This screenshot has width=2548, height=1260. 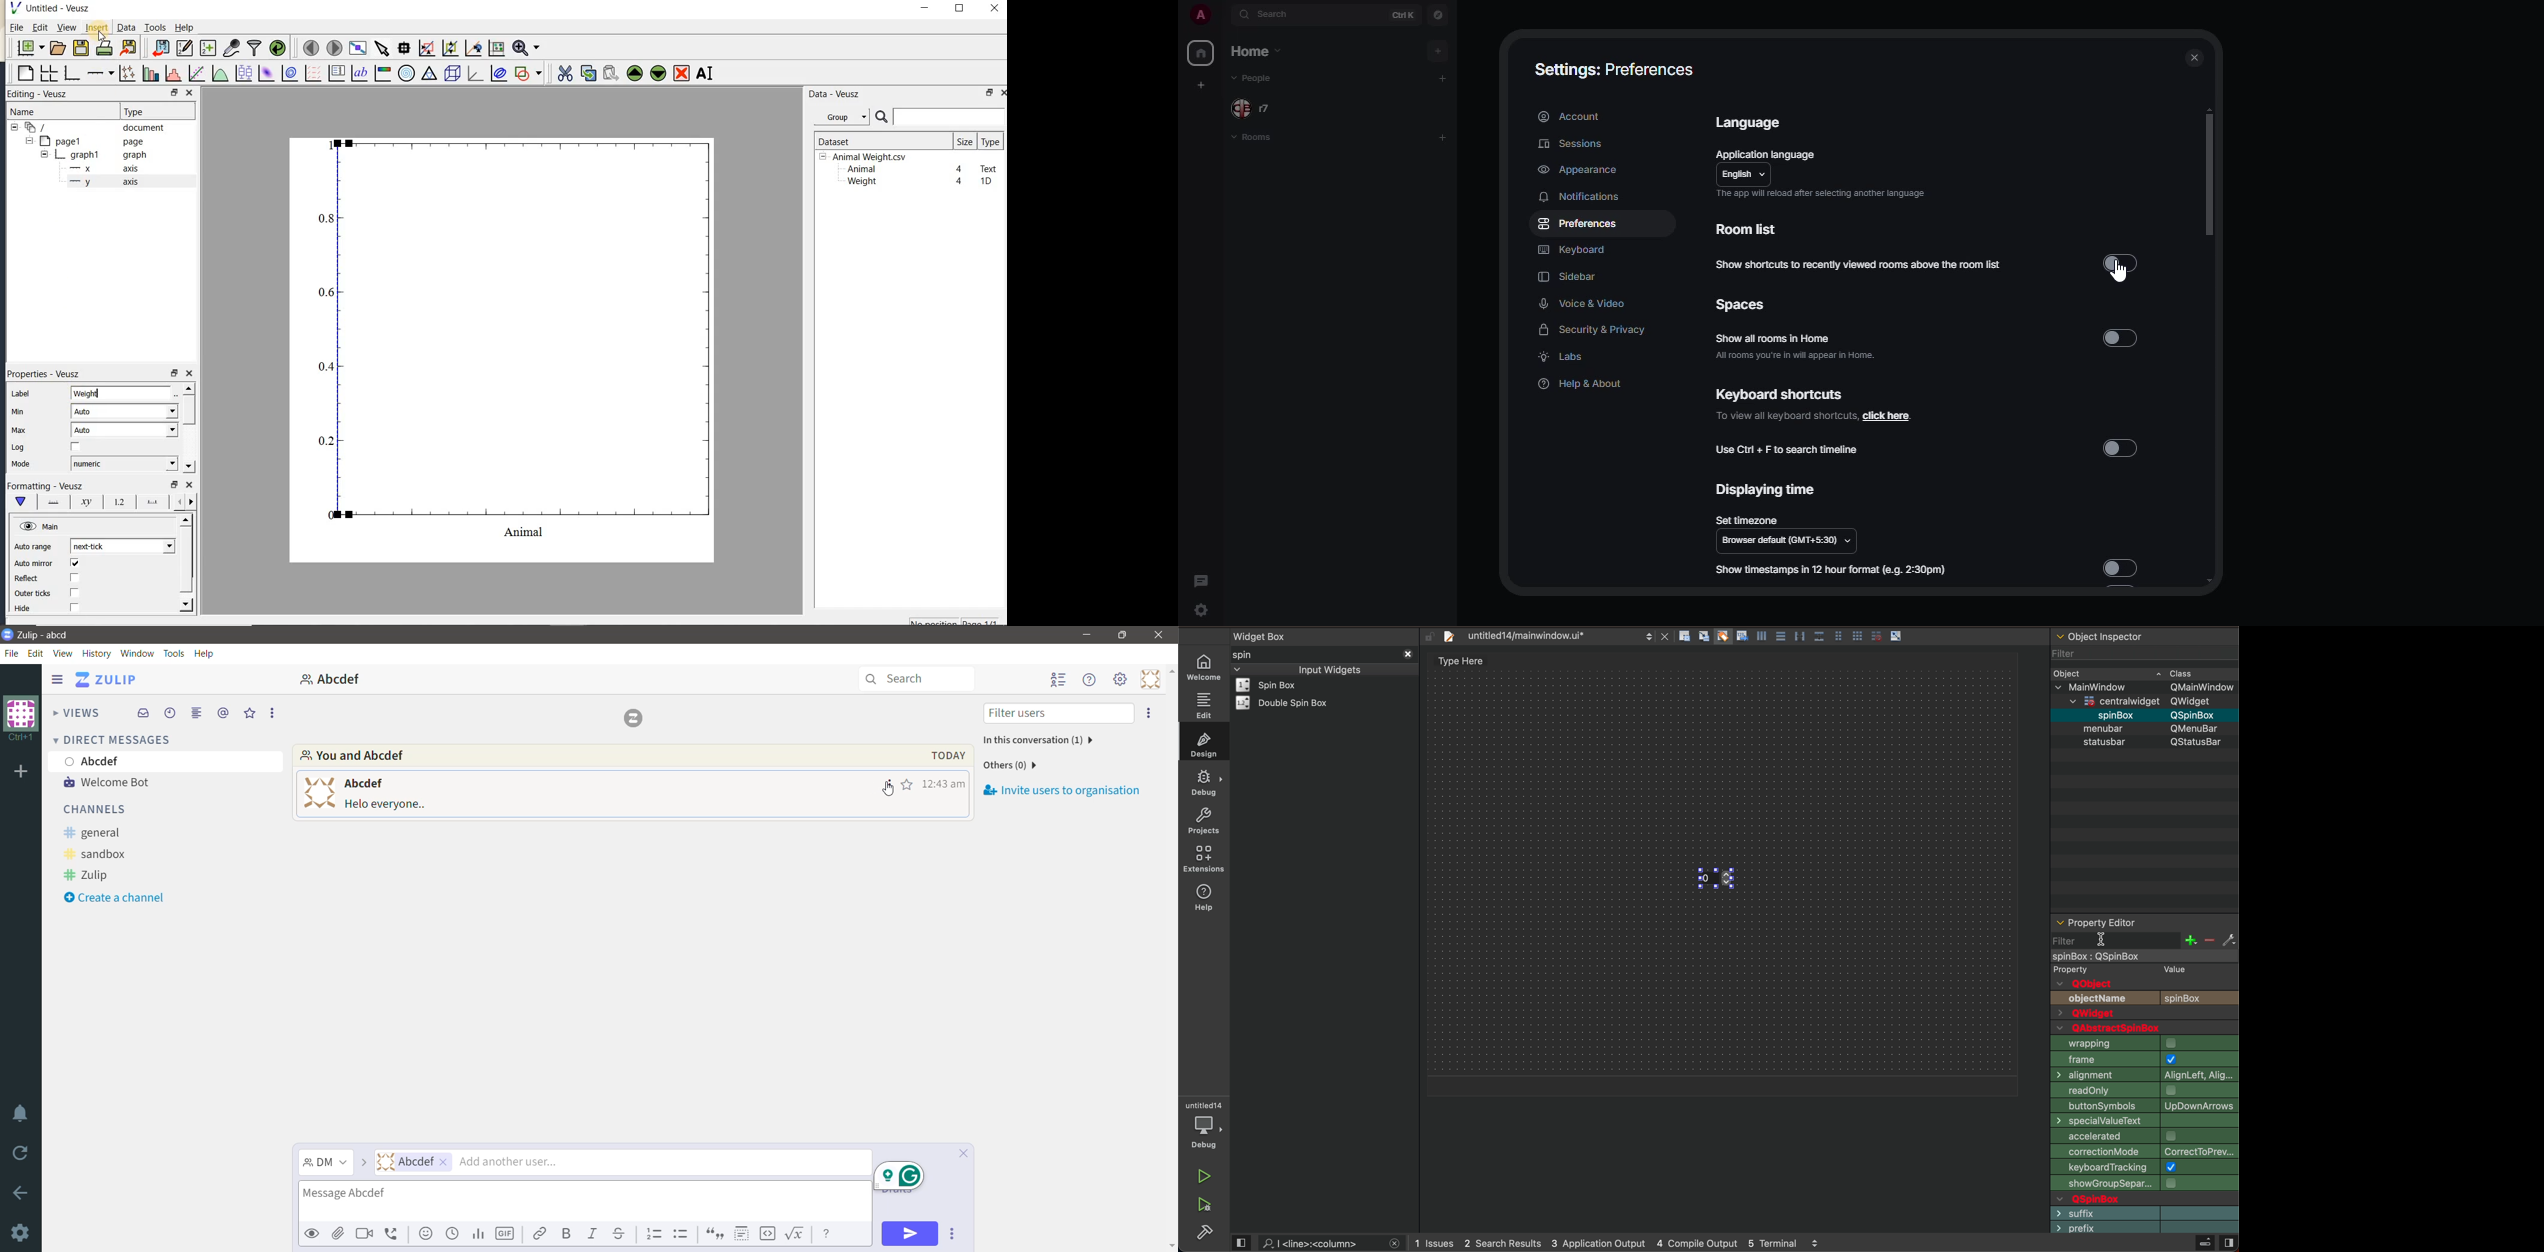 What do you see at coordinates (333, 47) in the screenshot?
I see `move to the next page` at bounding box center [333, 47].